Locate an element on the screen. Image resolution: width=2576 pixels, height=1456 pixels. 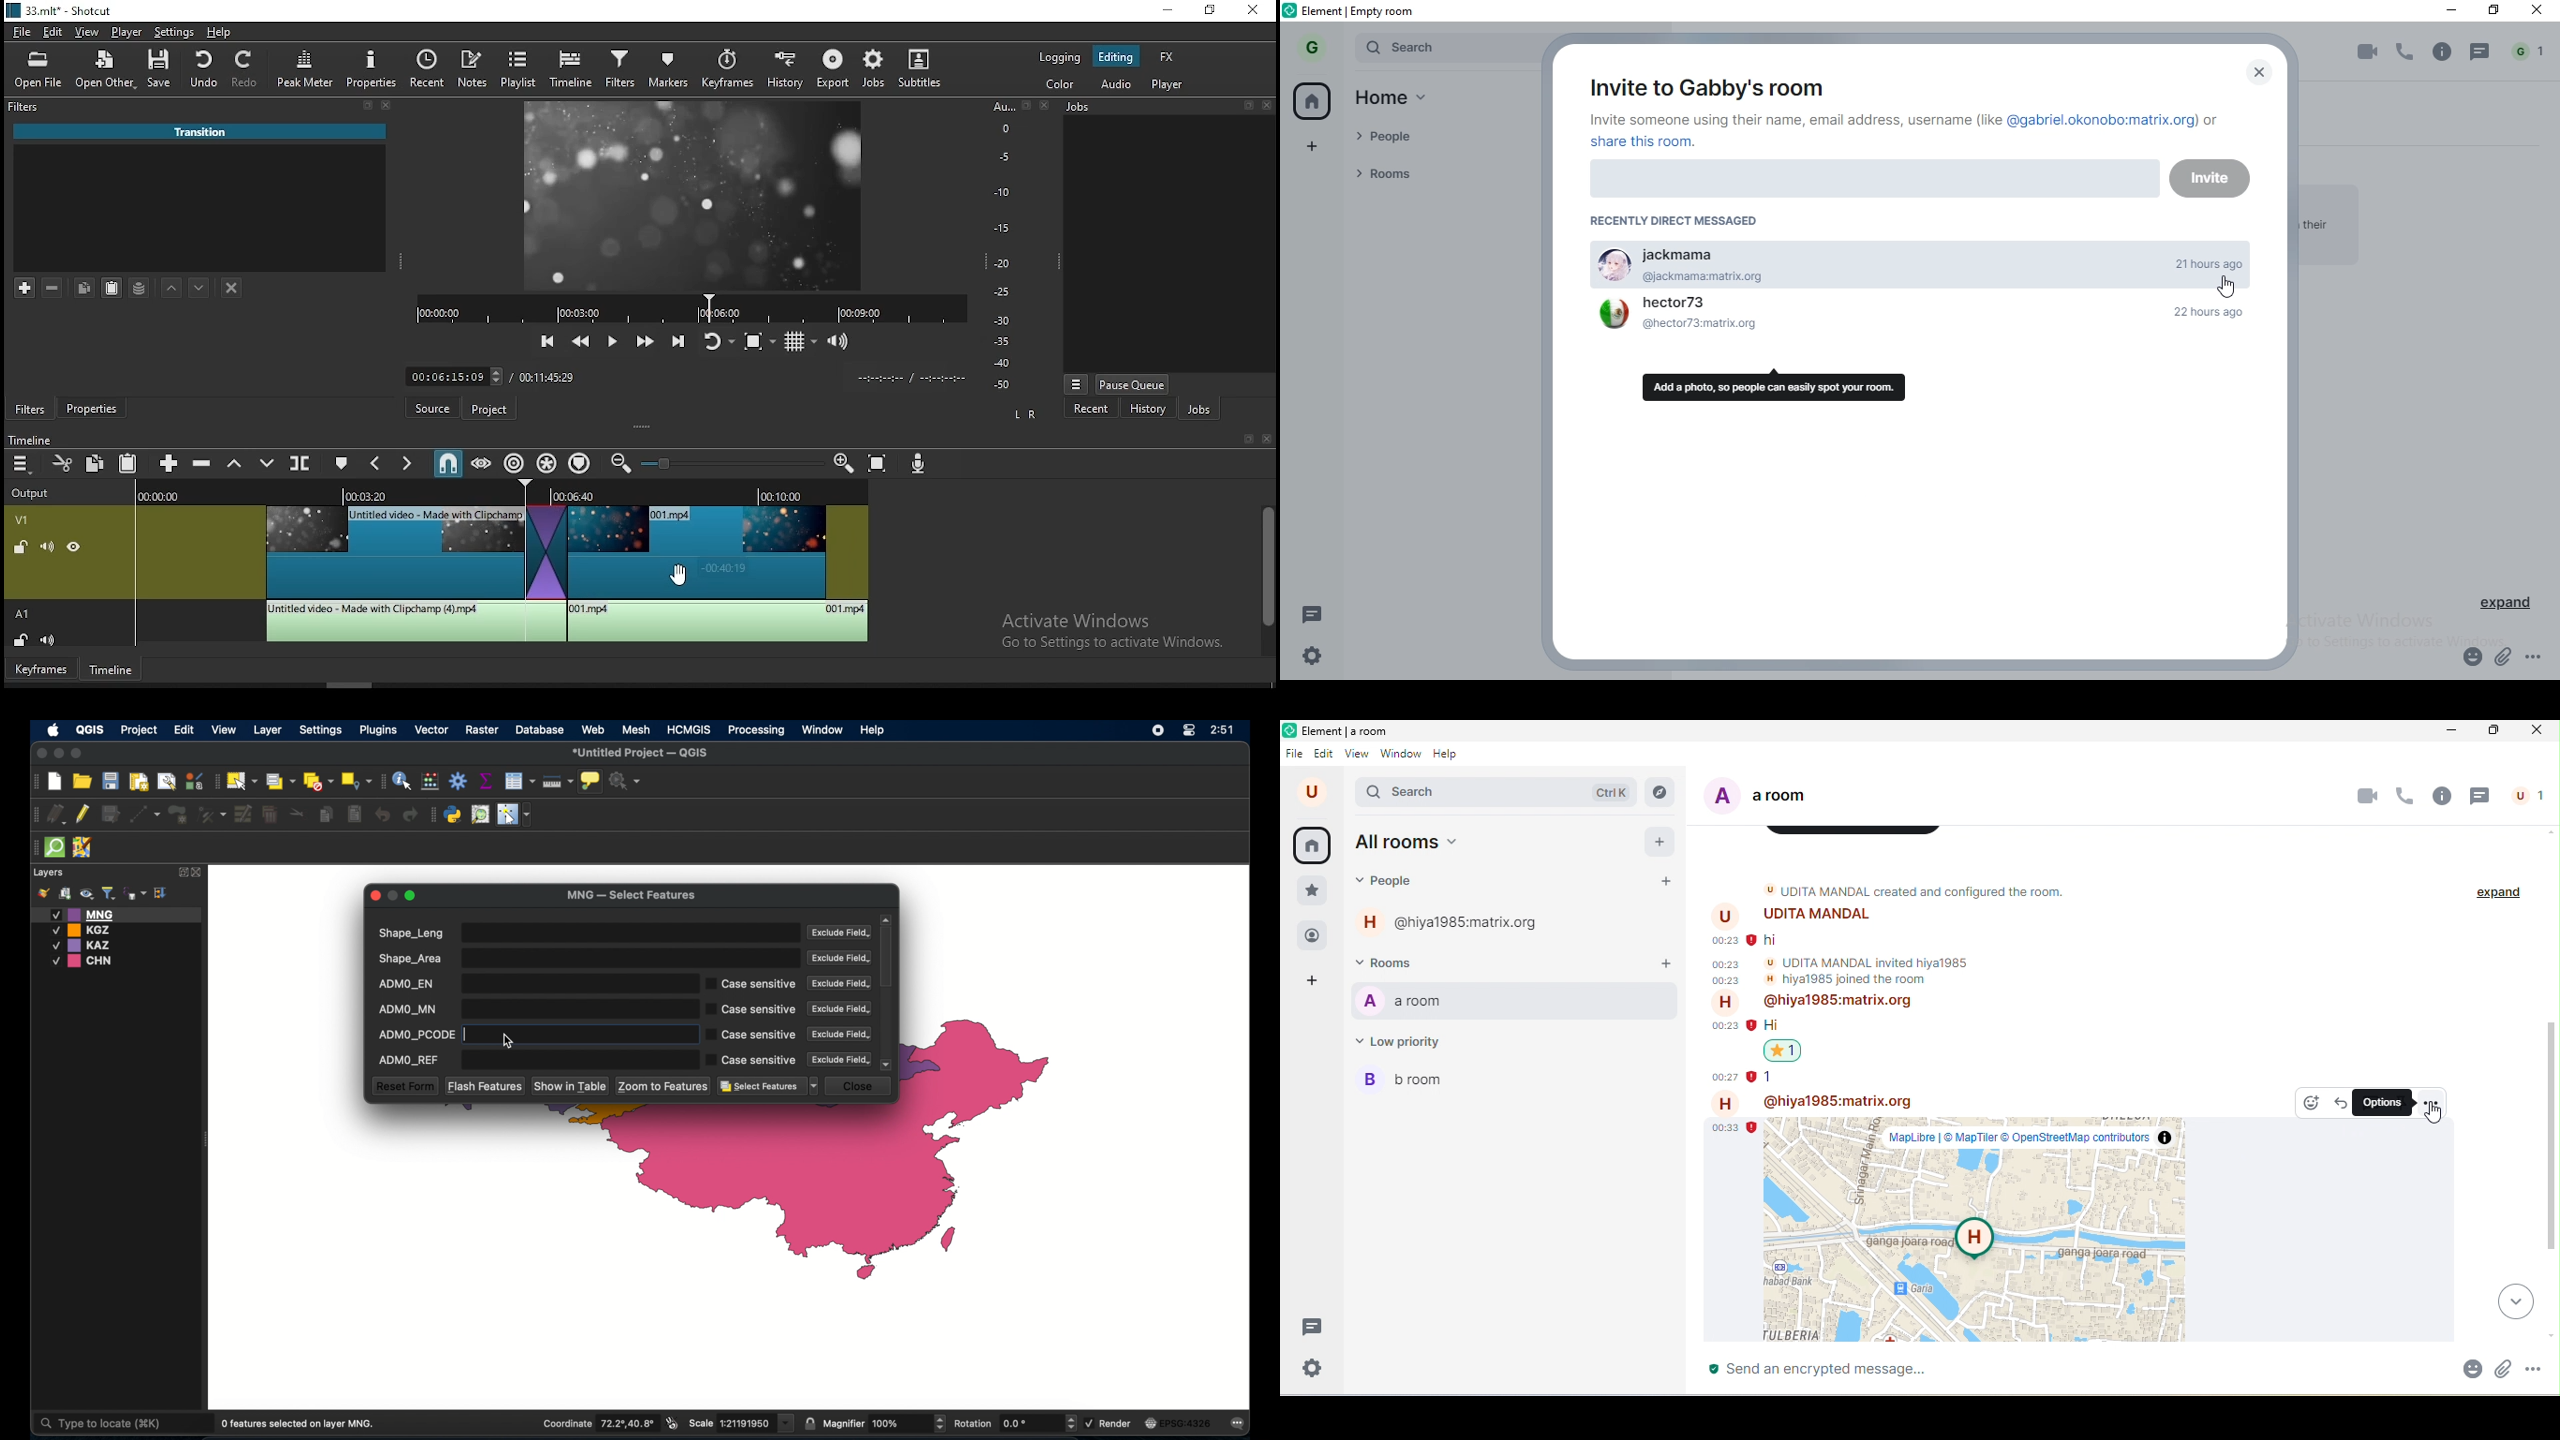
b room is located at coordinates (1407, 1078).